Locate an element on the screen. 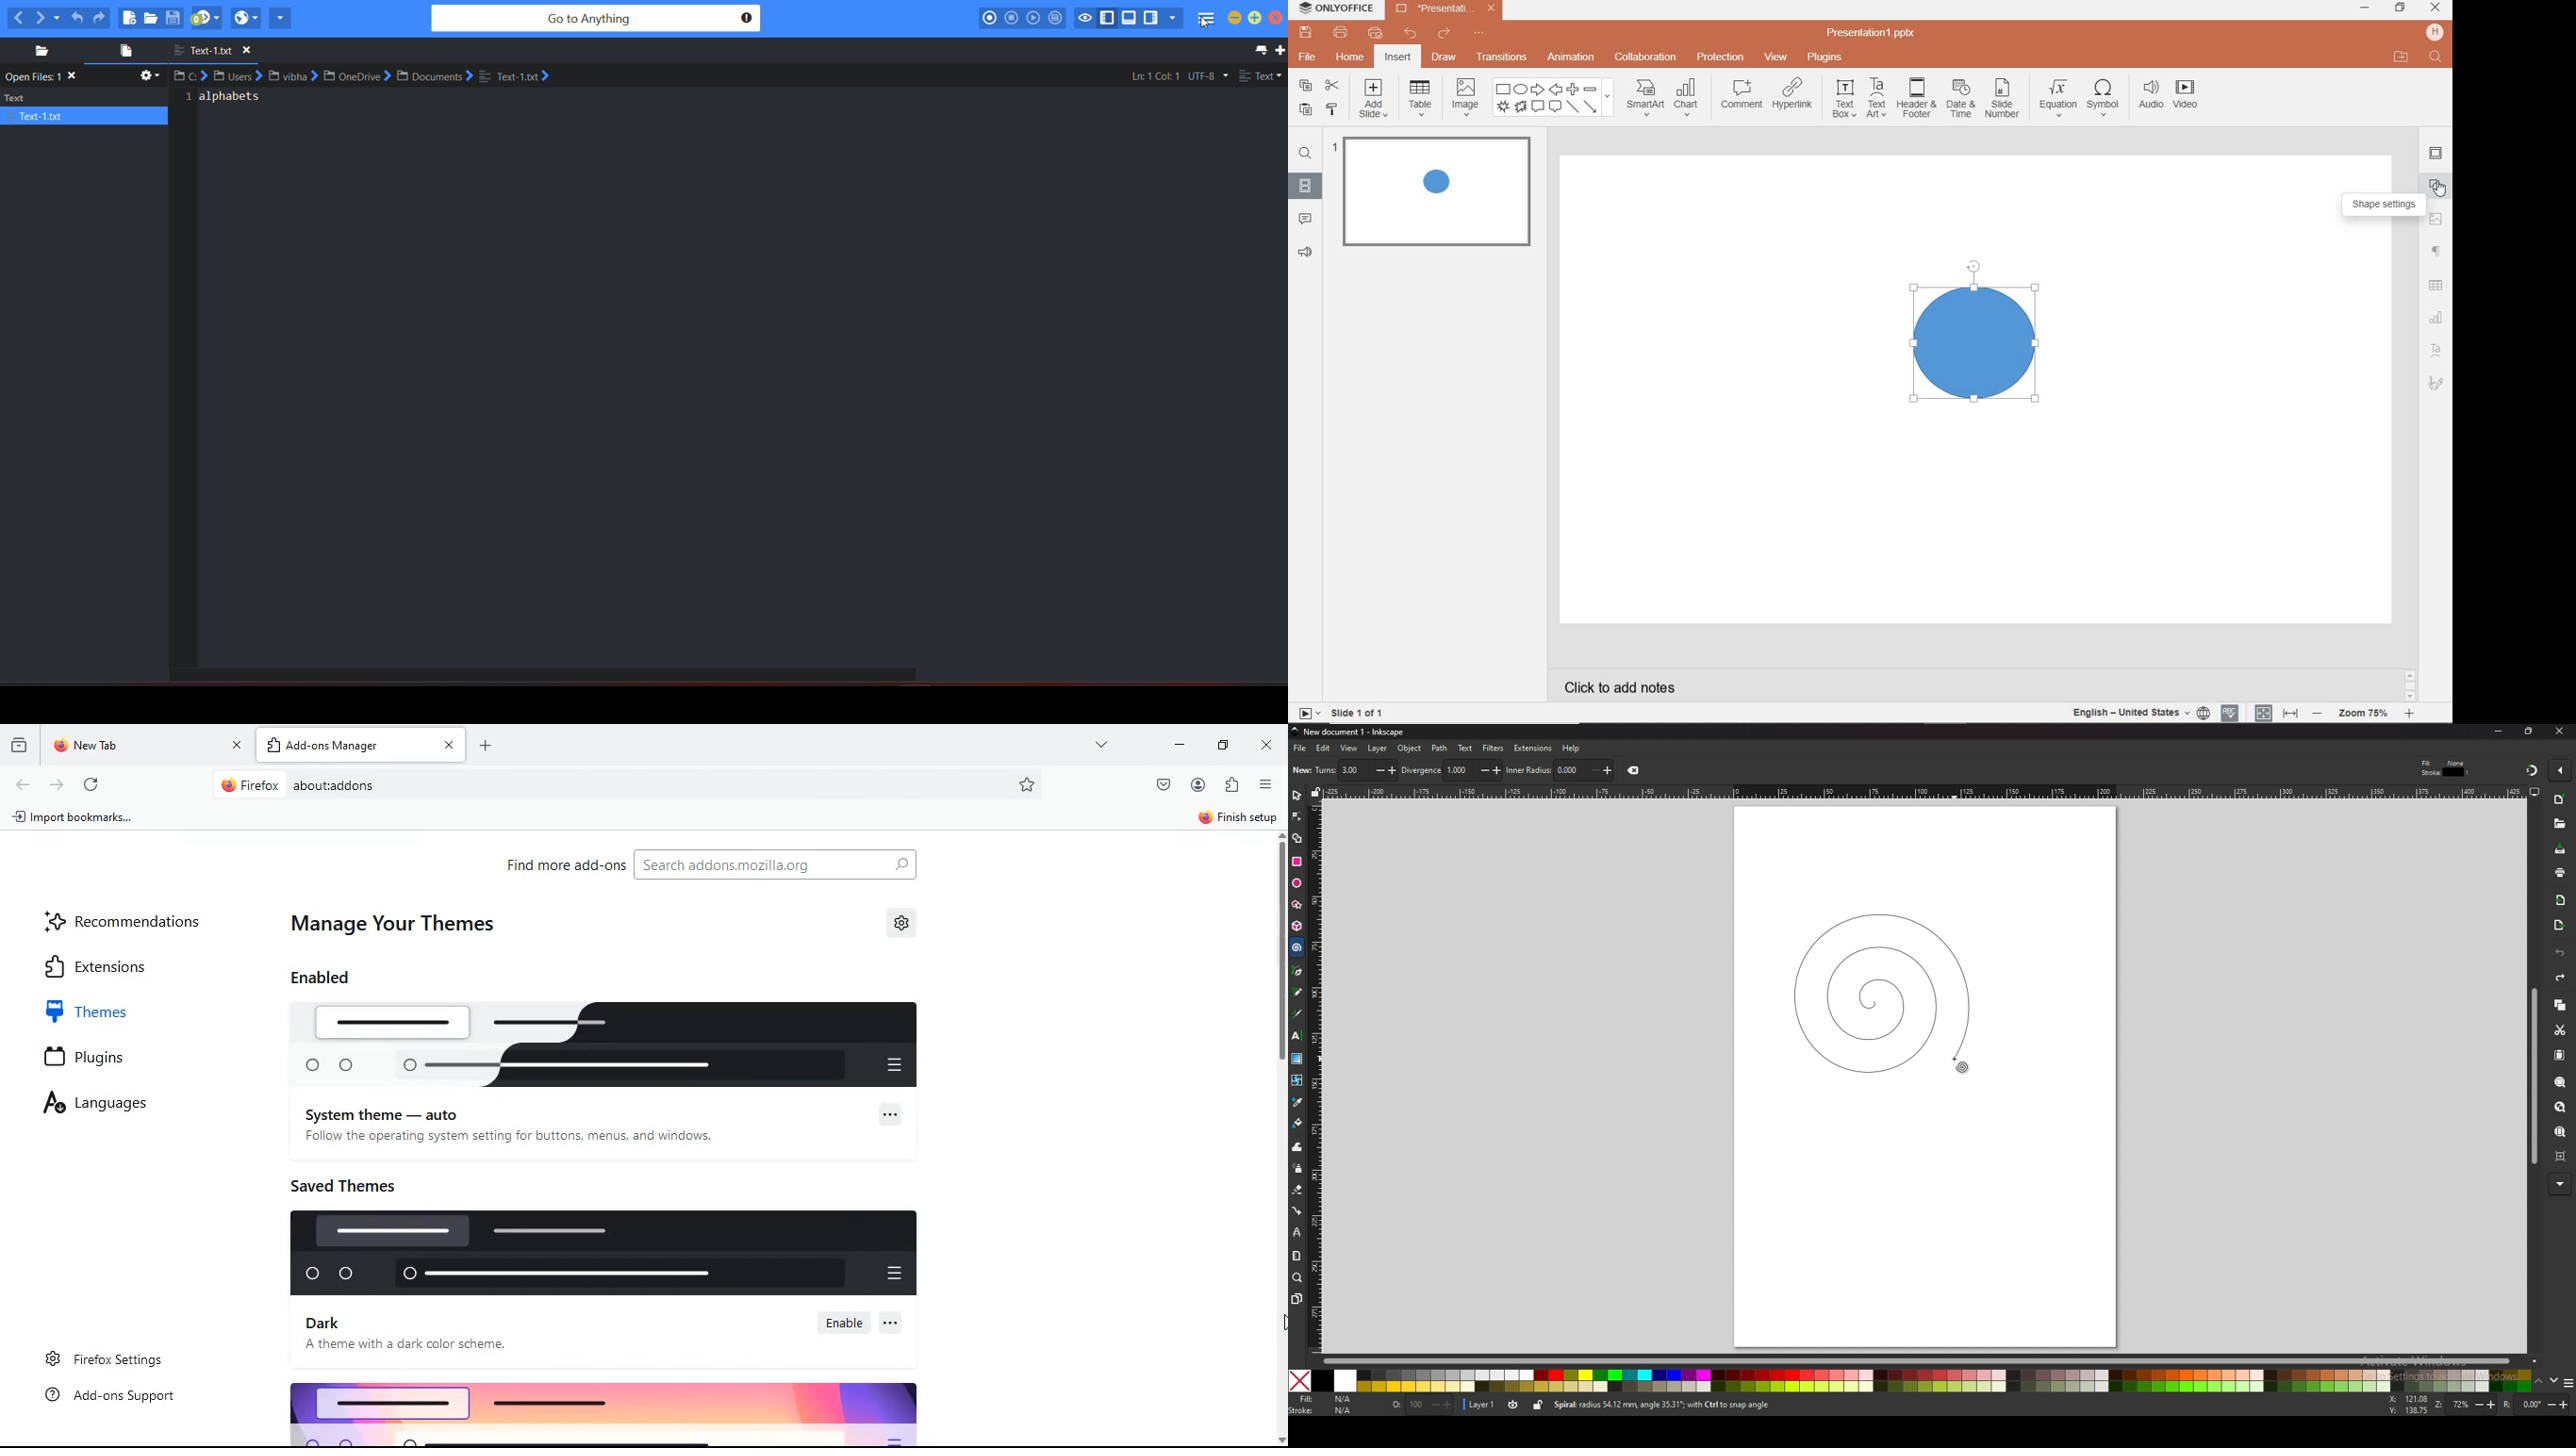 Image resolution: width=2576 pixels, height=1456 pixels. logo is located at coordinates (595, 1408).